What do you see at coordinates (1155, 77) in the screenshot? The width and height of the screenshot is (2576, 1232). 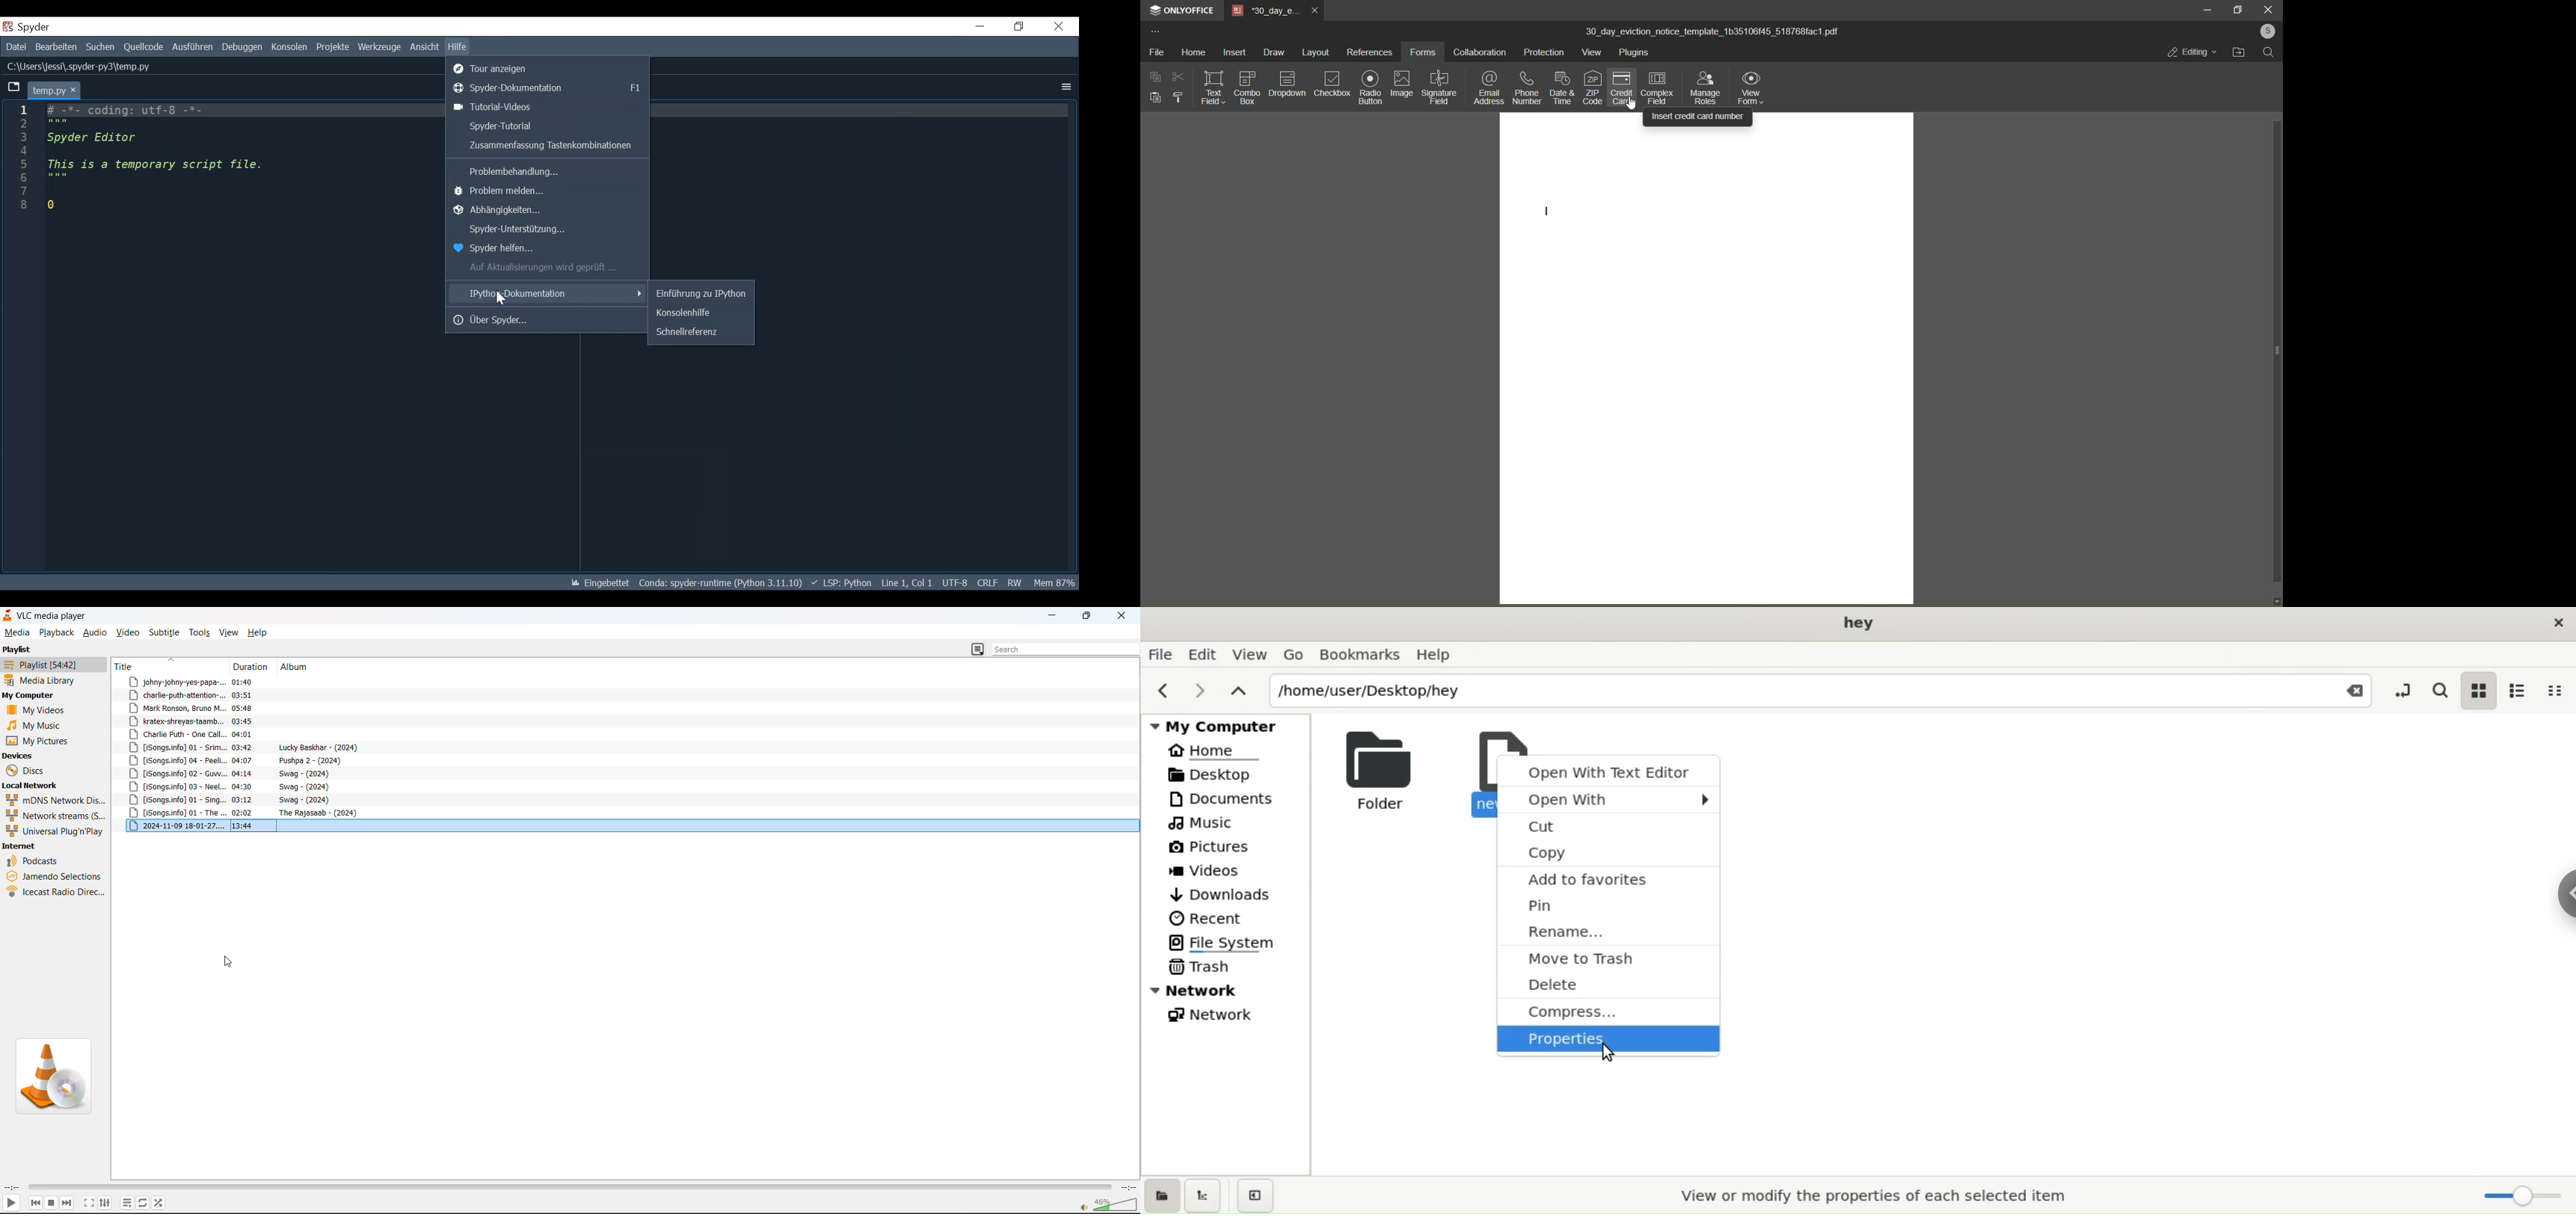 I see `copy` at bounding box center [1155, 77].